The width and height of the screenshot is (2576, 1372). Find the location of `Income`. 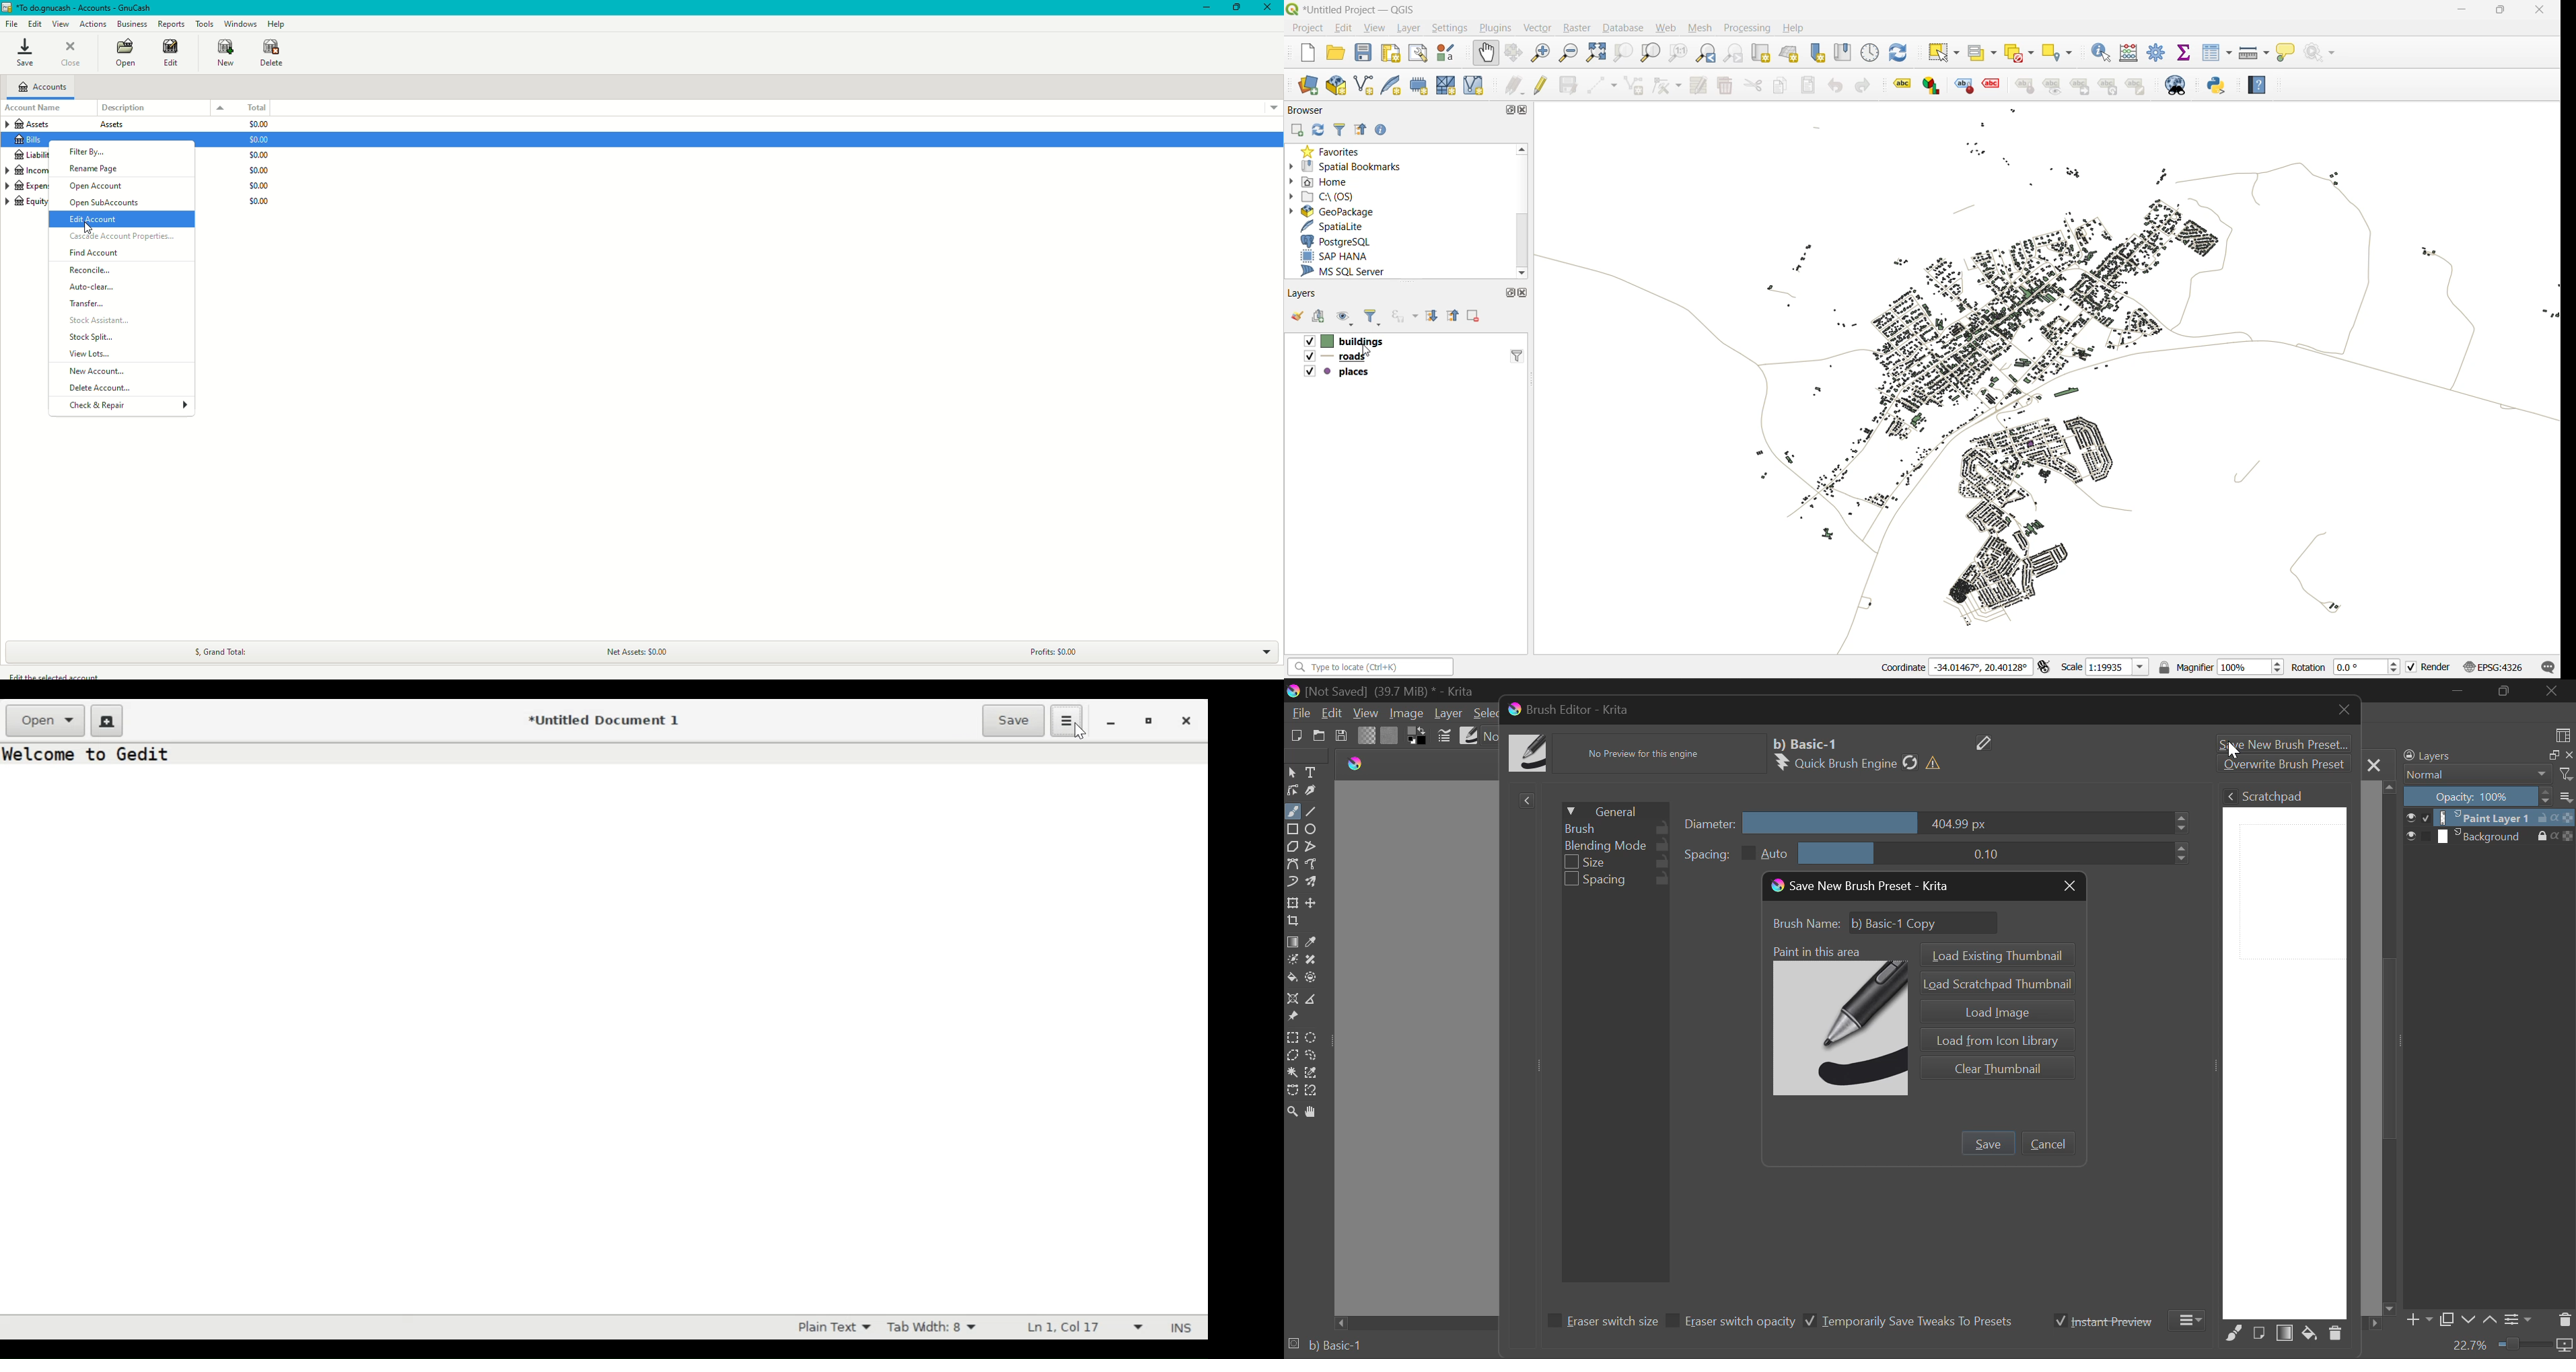

Income is located at coordinates (29, 171).